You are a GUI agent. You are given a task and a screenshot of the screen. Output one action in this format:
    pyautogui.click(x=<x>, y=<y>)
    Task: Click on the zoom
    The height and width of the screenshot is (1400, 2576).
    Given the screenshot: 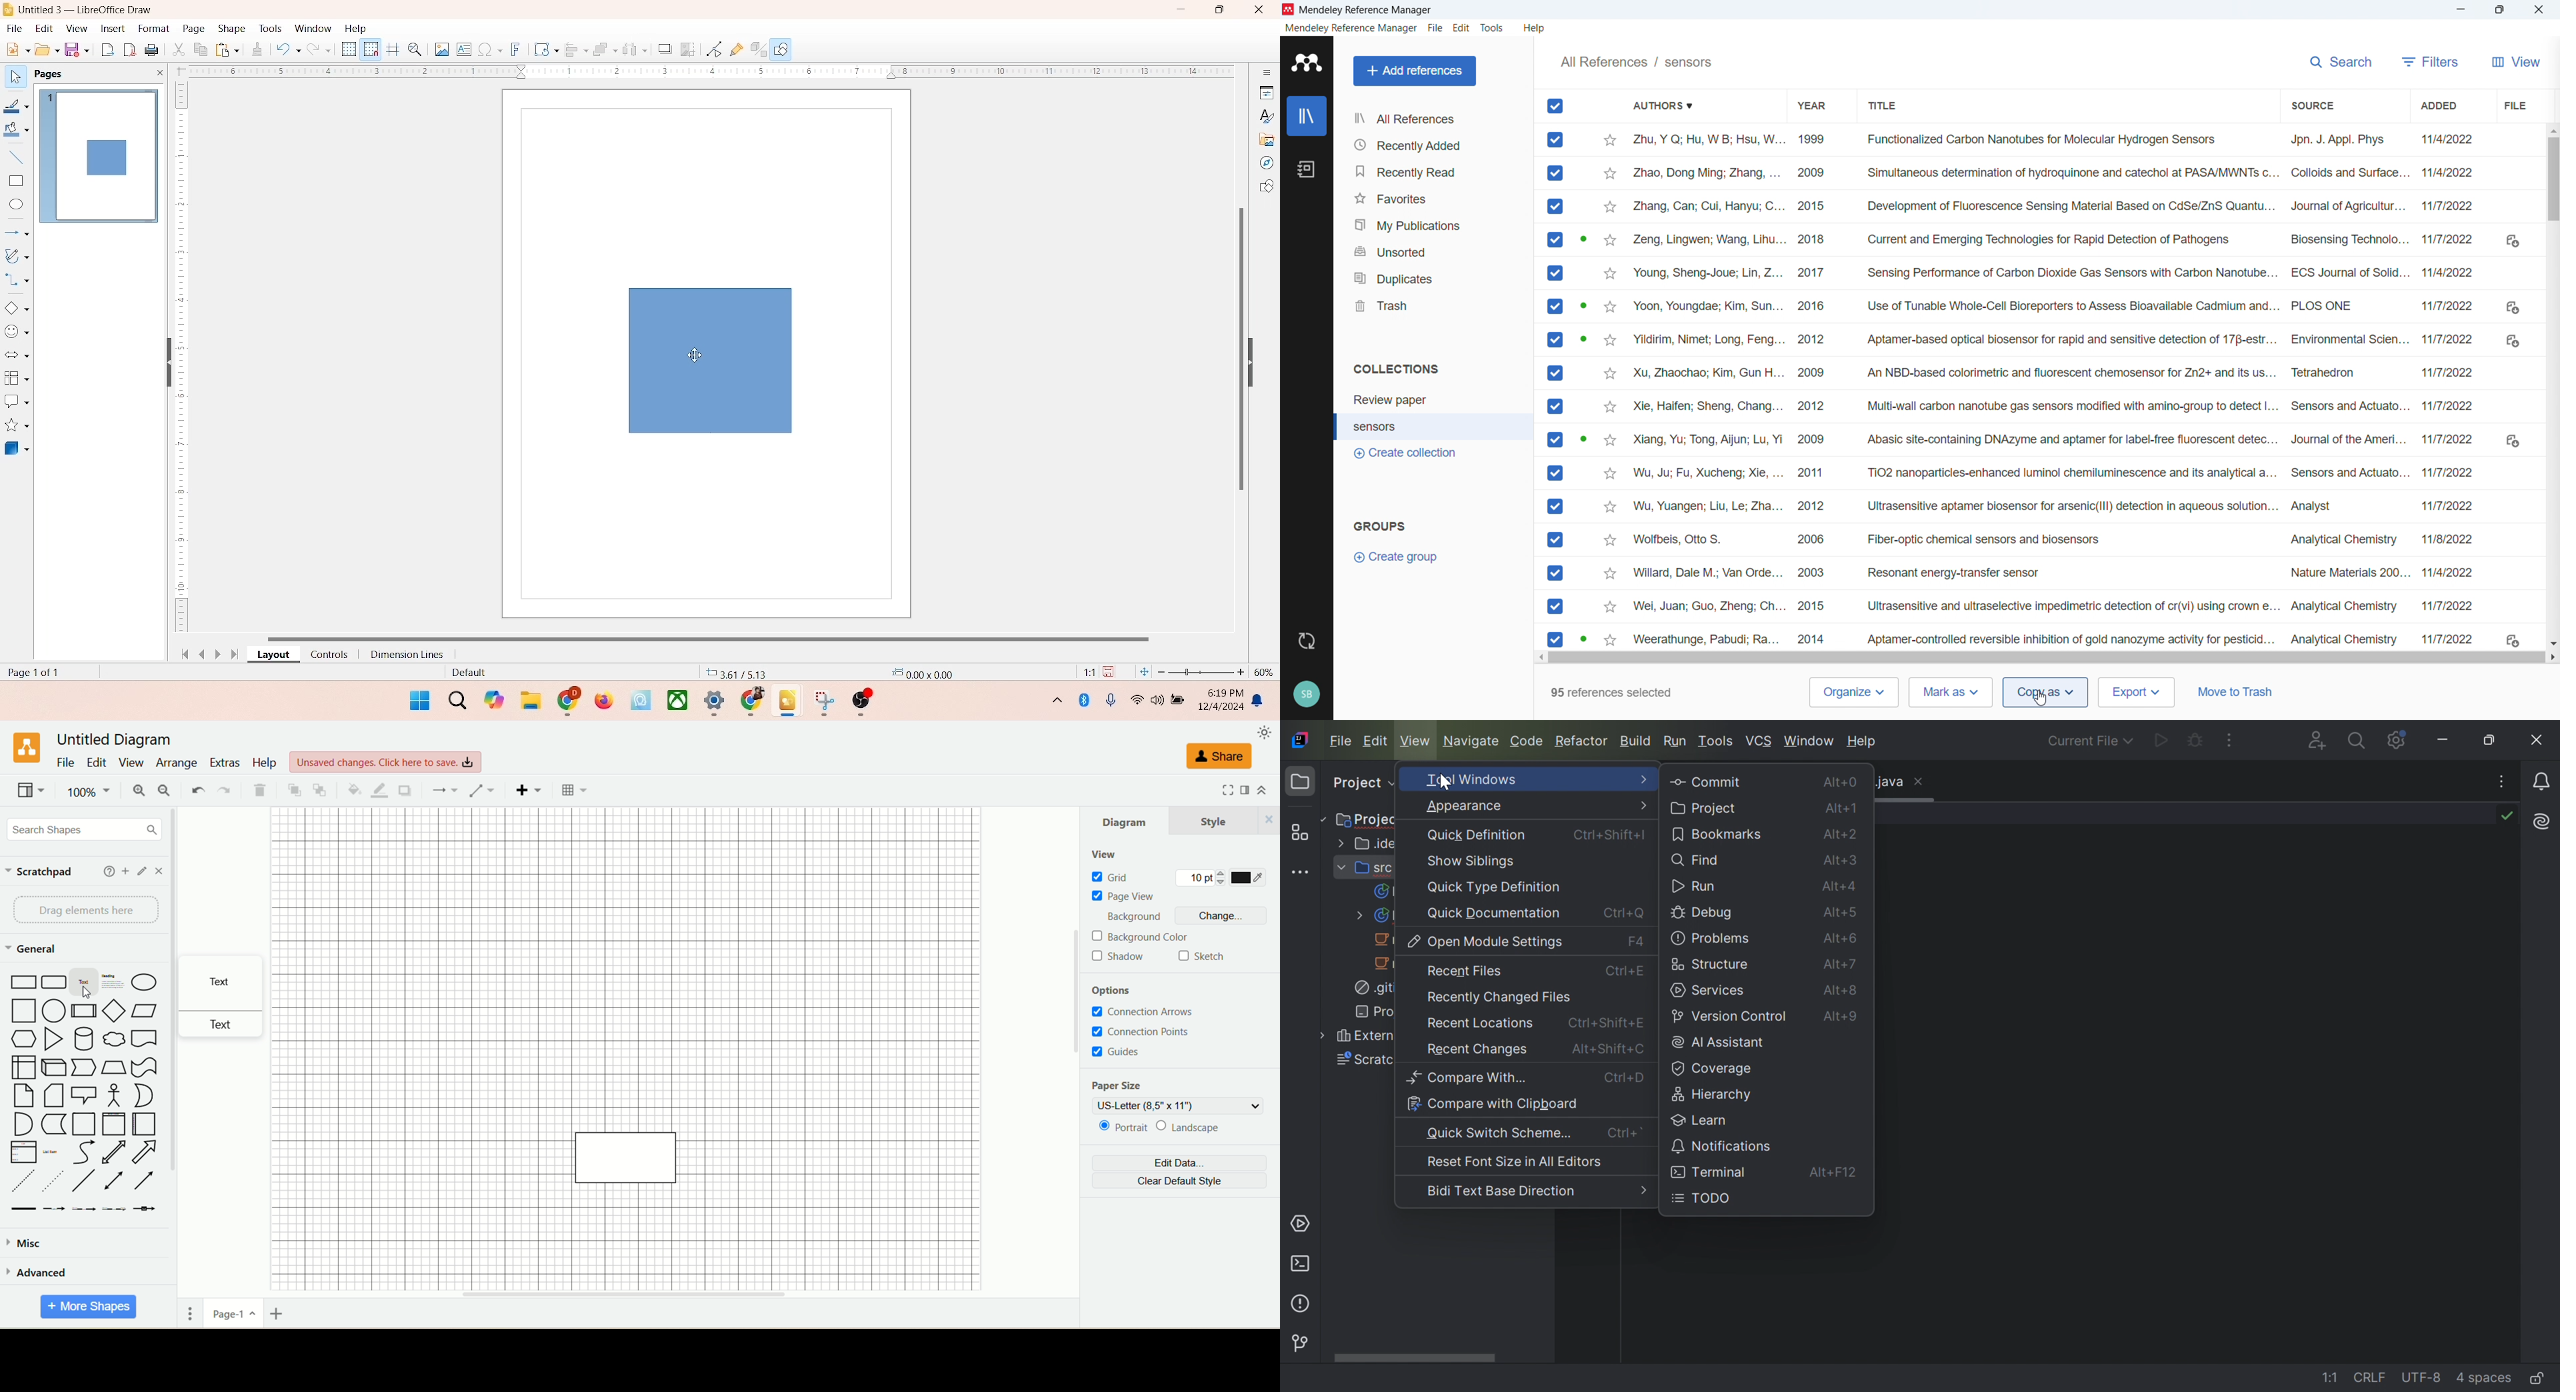 What is the action you would take?
    pyautogui.click(x=89, y=789)
    